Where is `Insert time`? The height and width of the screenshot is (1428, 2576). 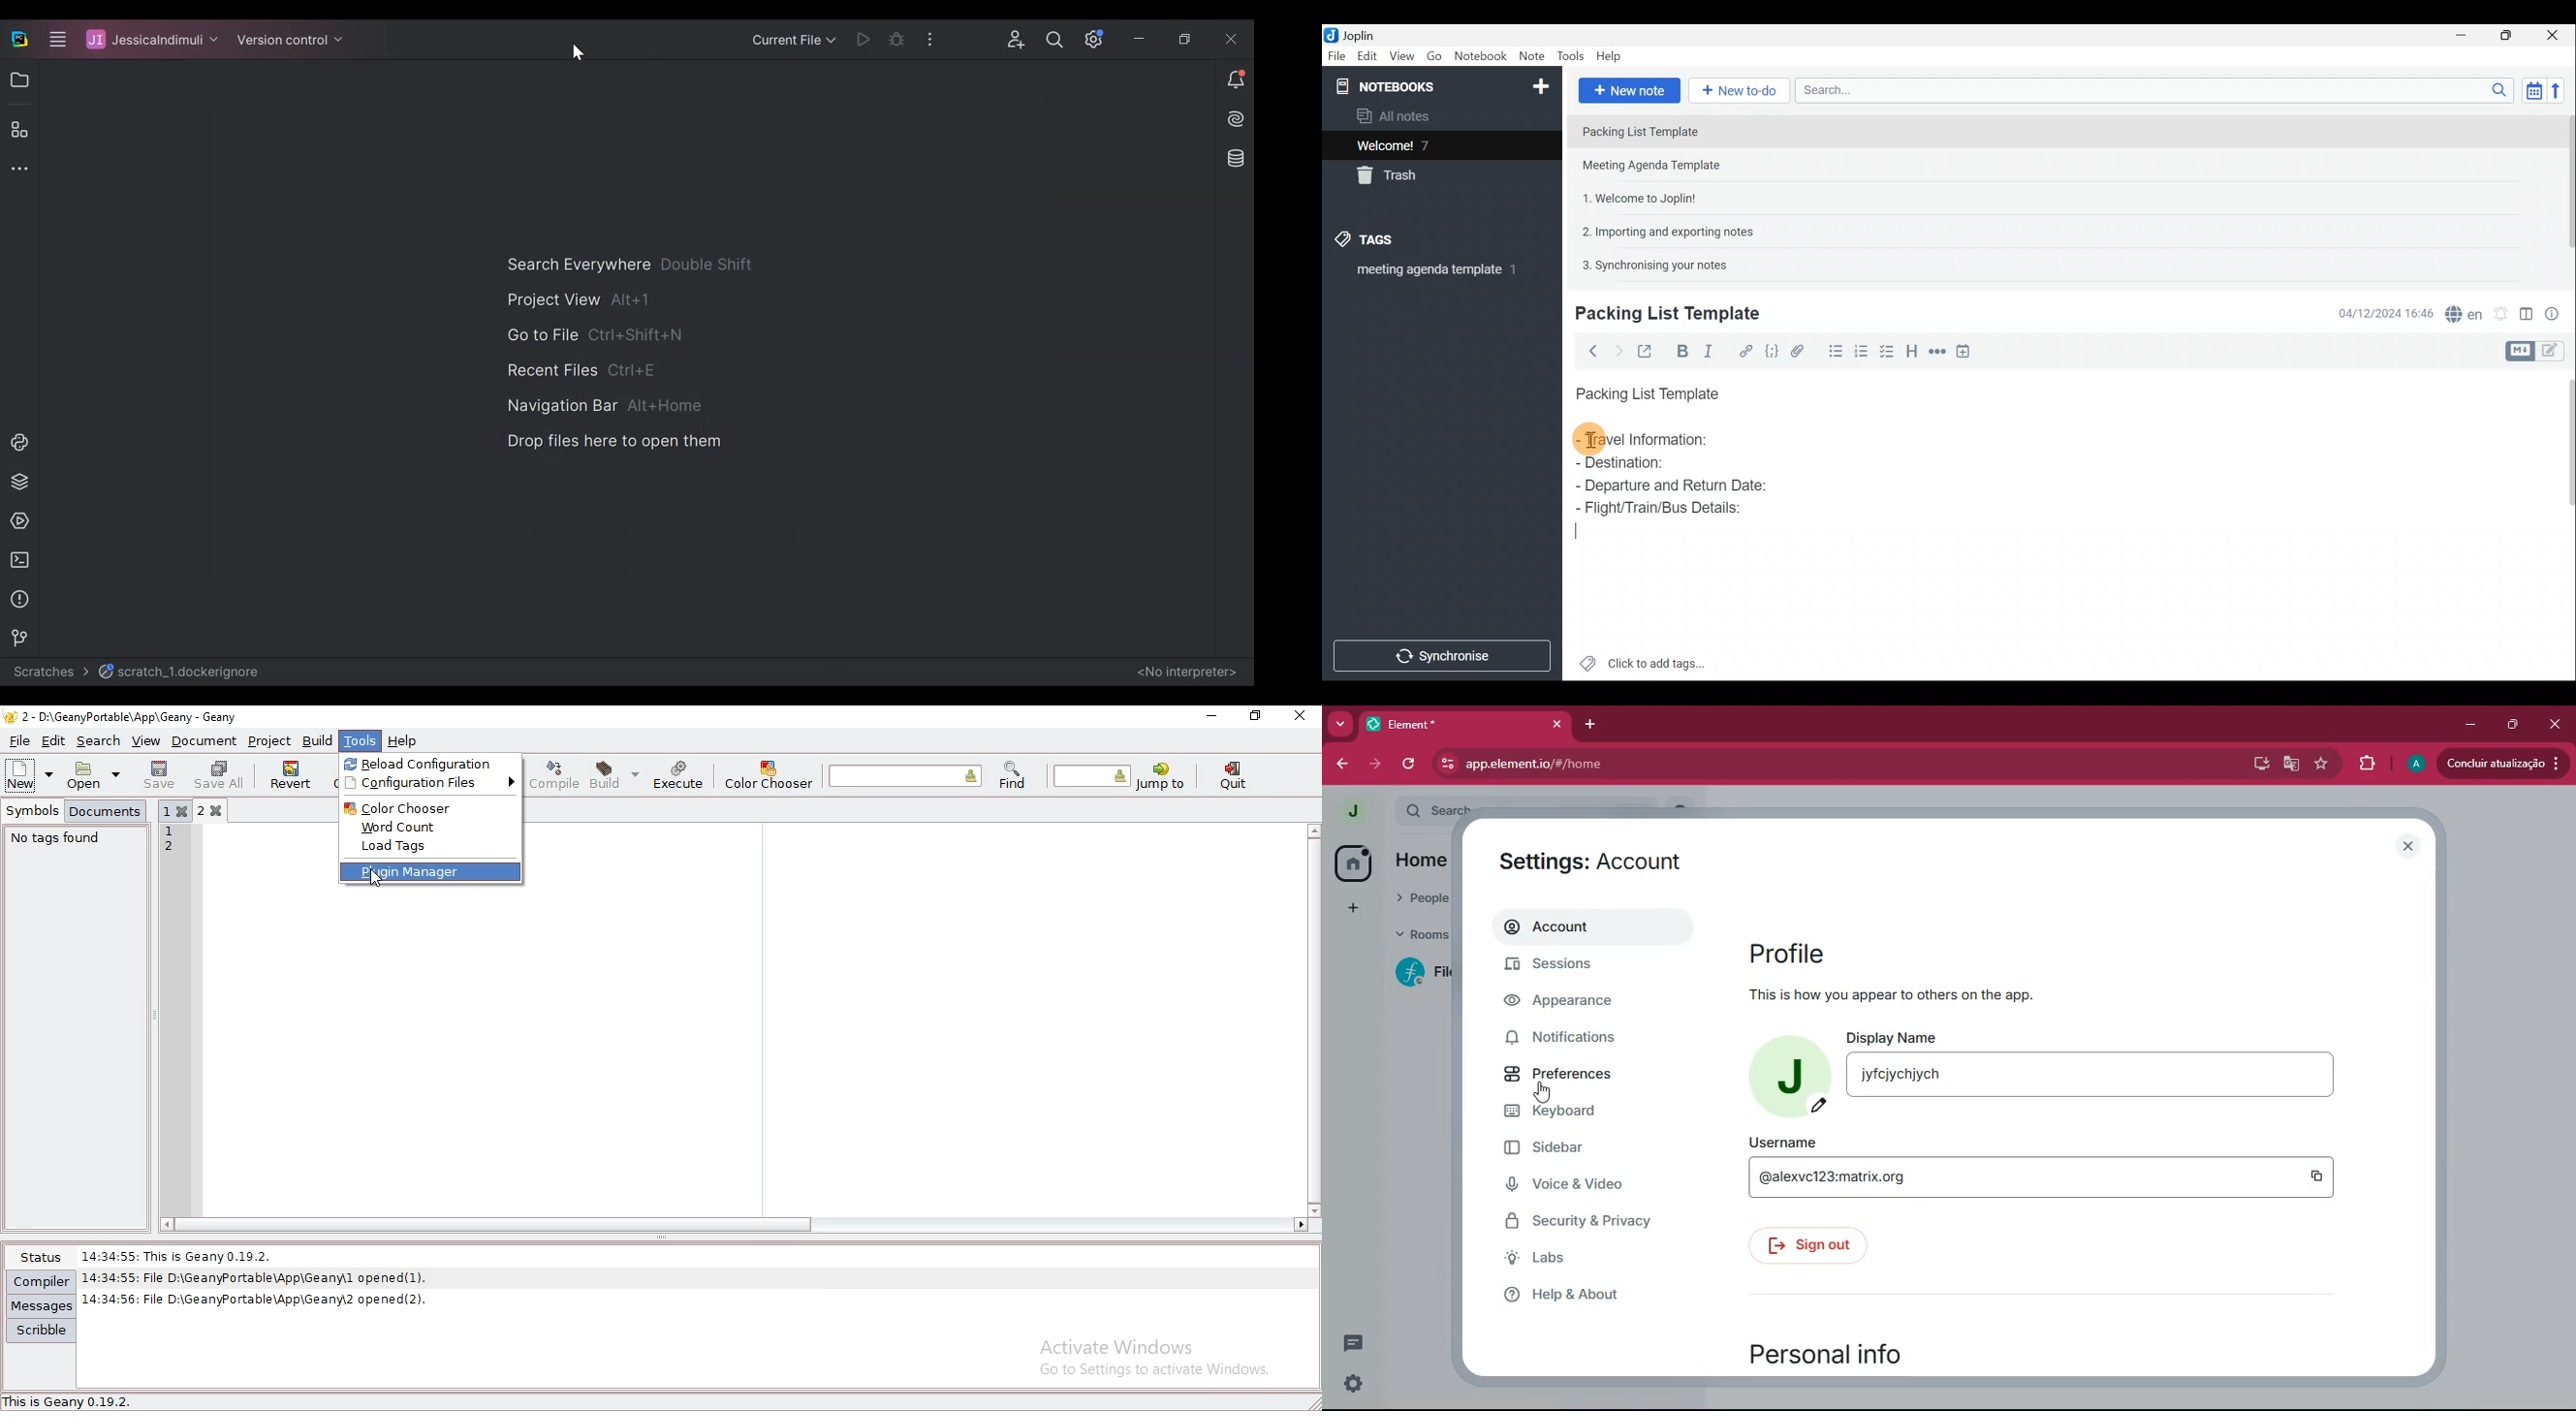
Insert time is located at coordinates (1967, 351).